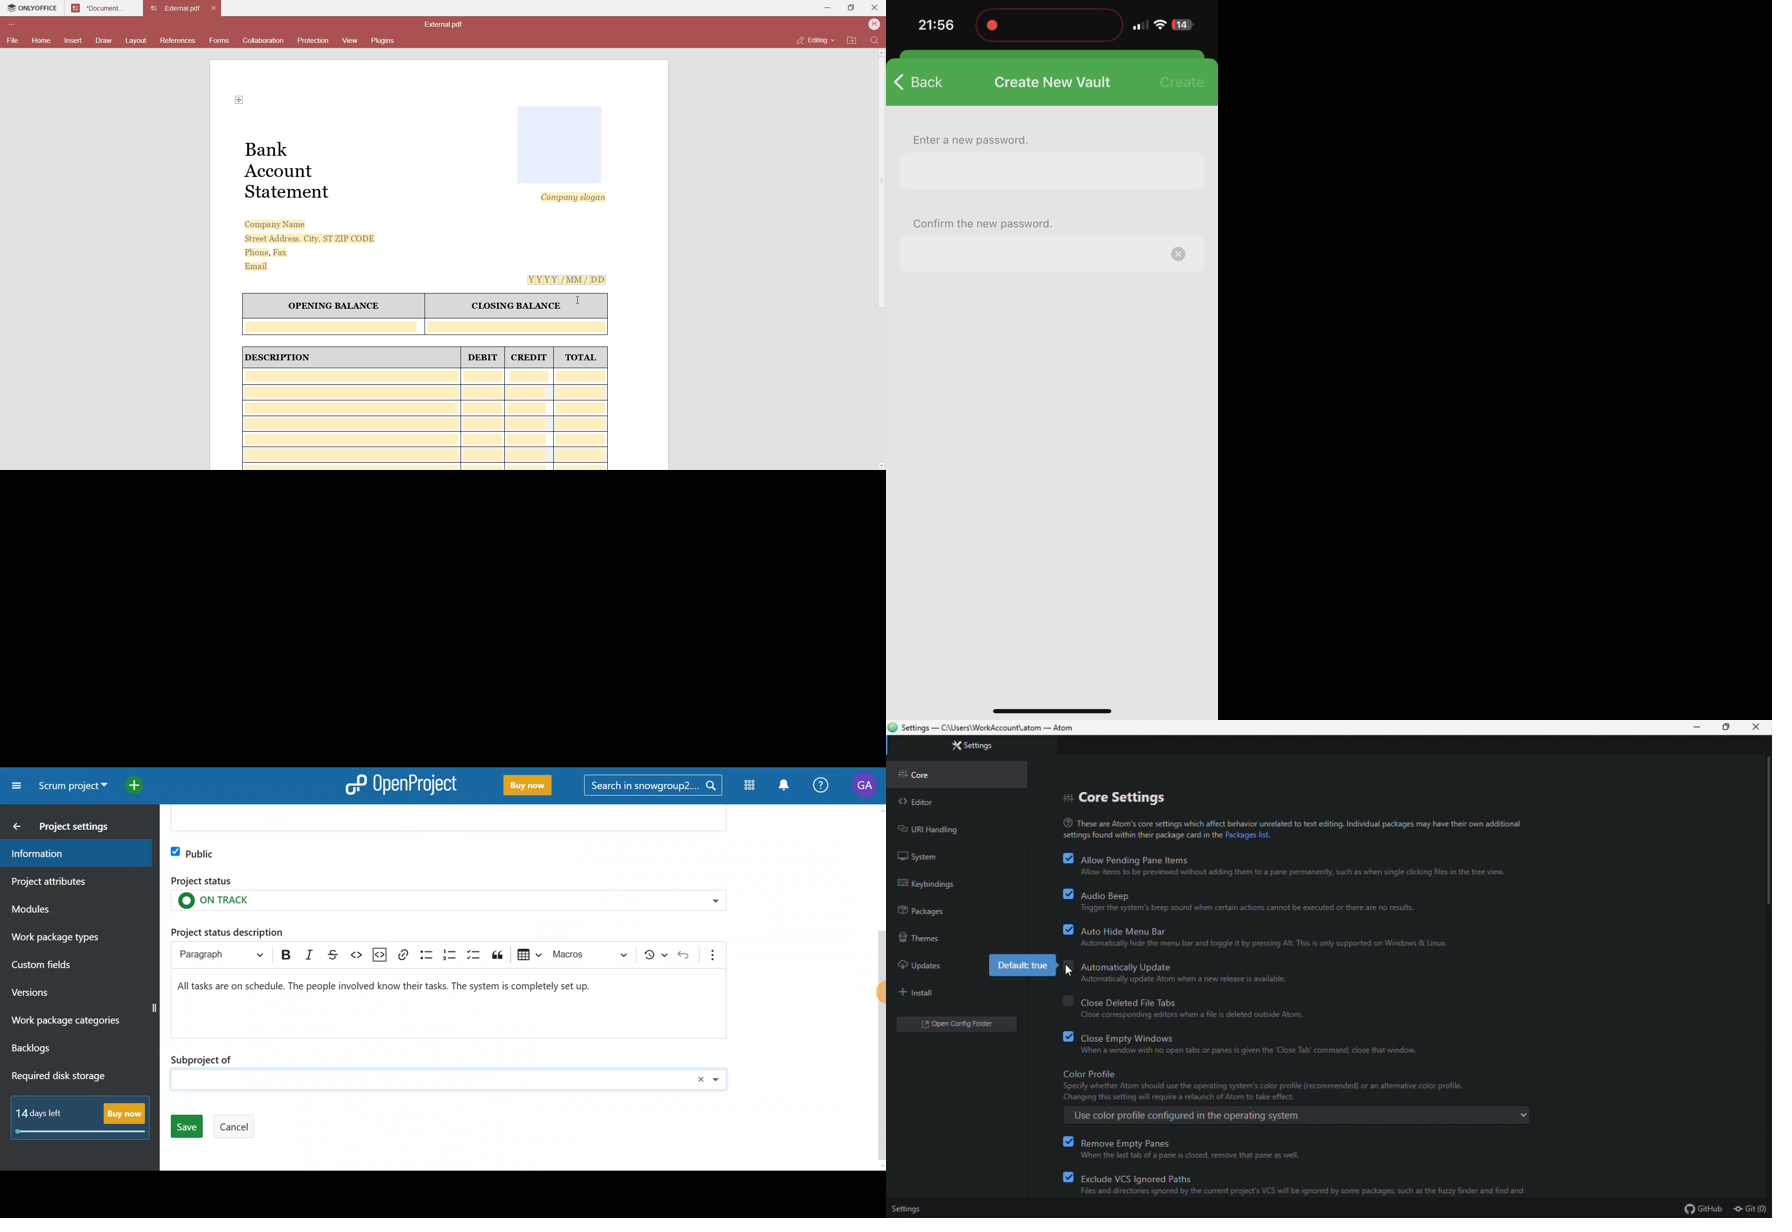 This screenshot has width=1792, height=1232. Describe the element at coordinates (264, 41) in the screenshot. I see `Collaboration` at that location.